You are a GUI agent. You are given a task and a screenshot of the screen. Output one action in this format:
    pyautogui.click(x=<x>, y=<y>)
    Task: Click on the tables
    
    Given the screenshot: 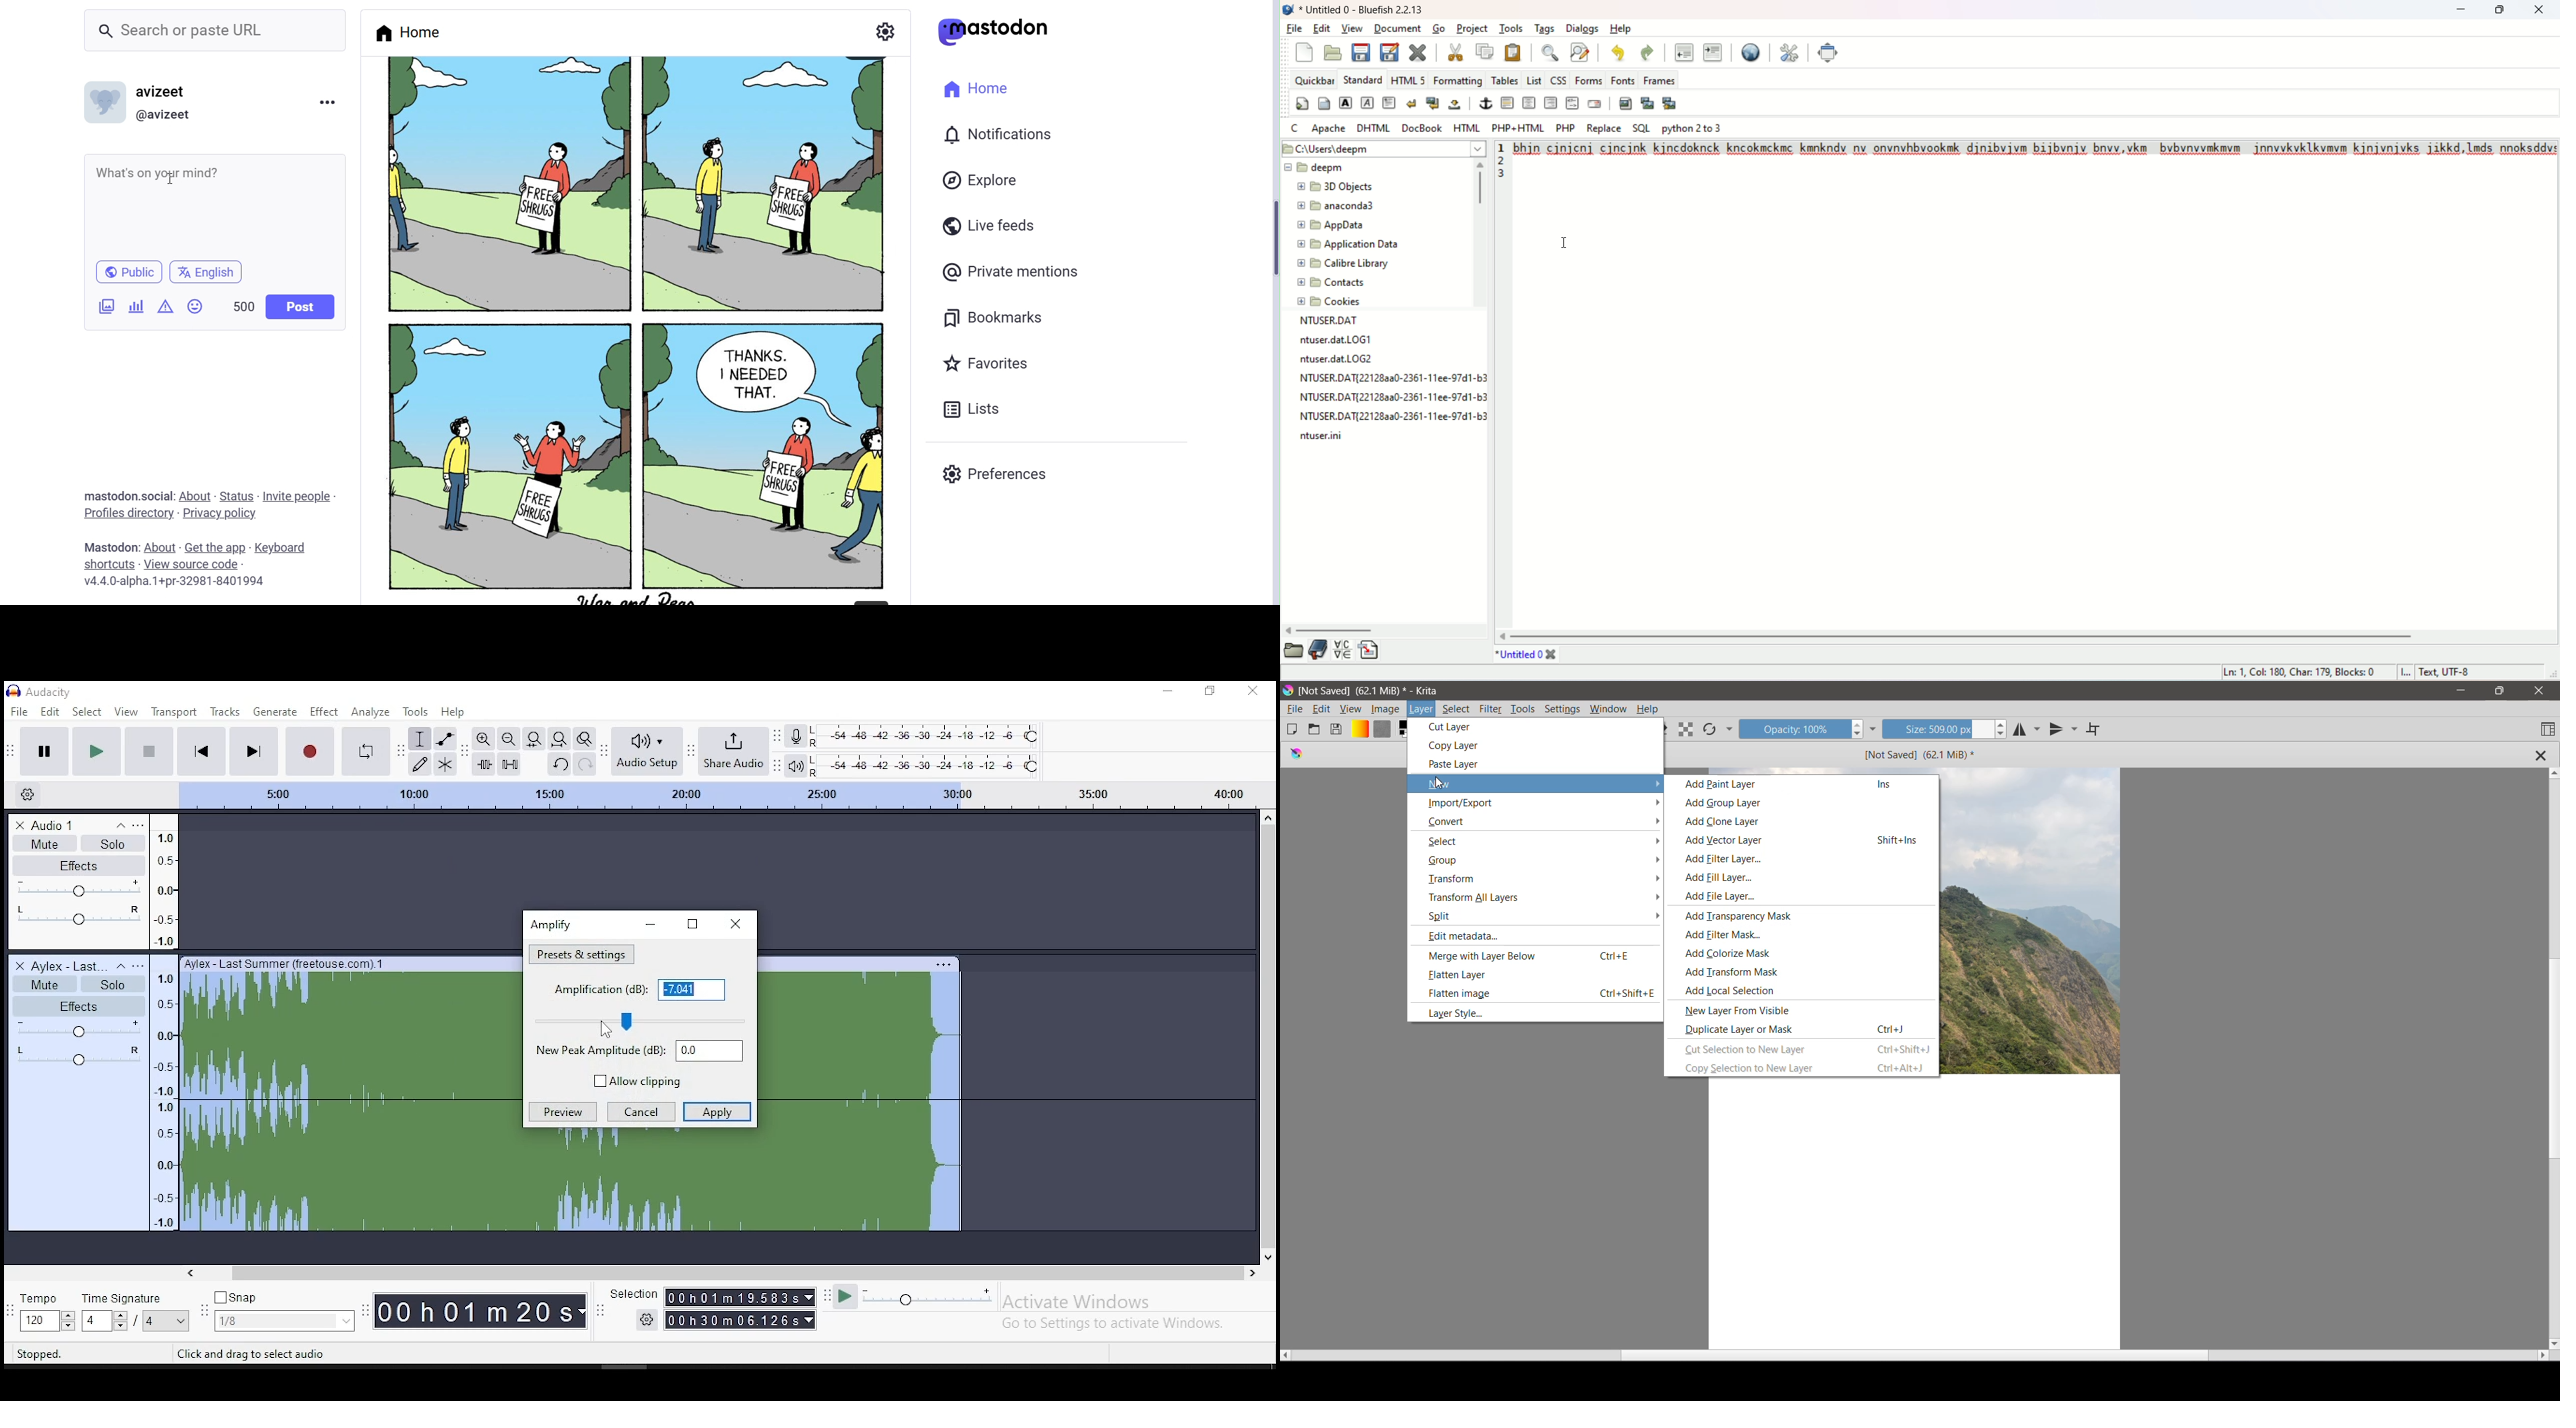 What is the action you would take?
    pyautogui.click(x=1504, y=79)
    